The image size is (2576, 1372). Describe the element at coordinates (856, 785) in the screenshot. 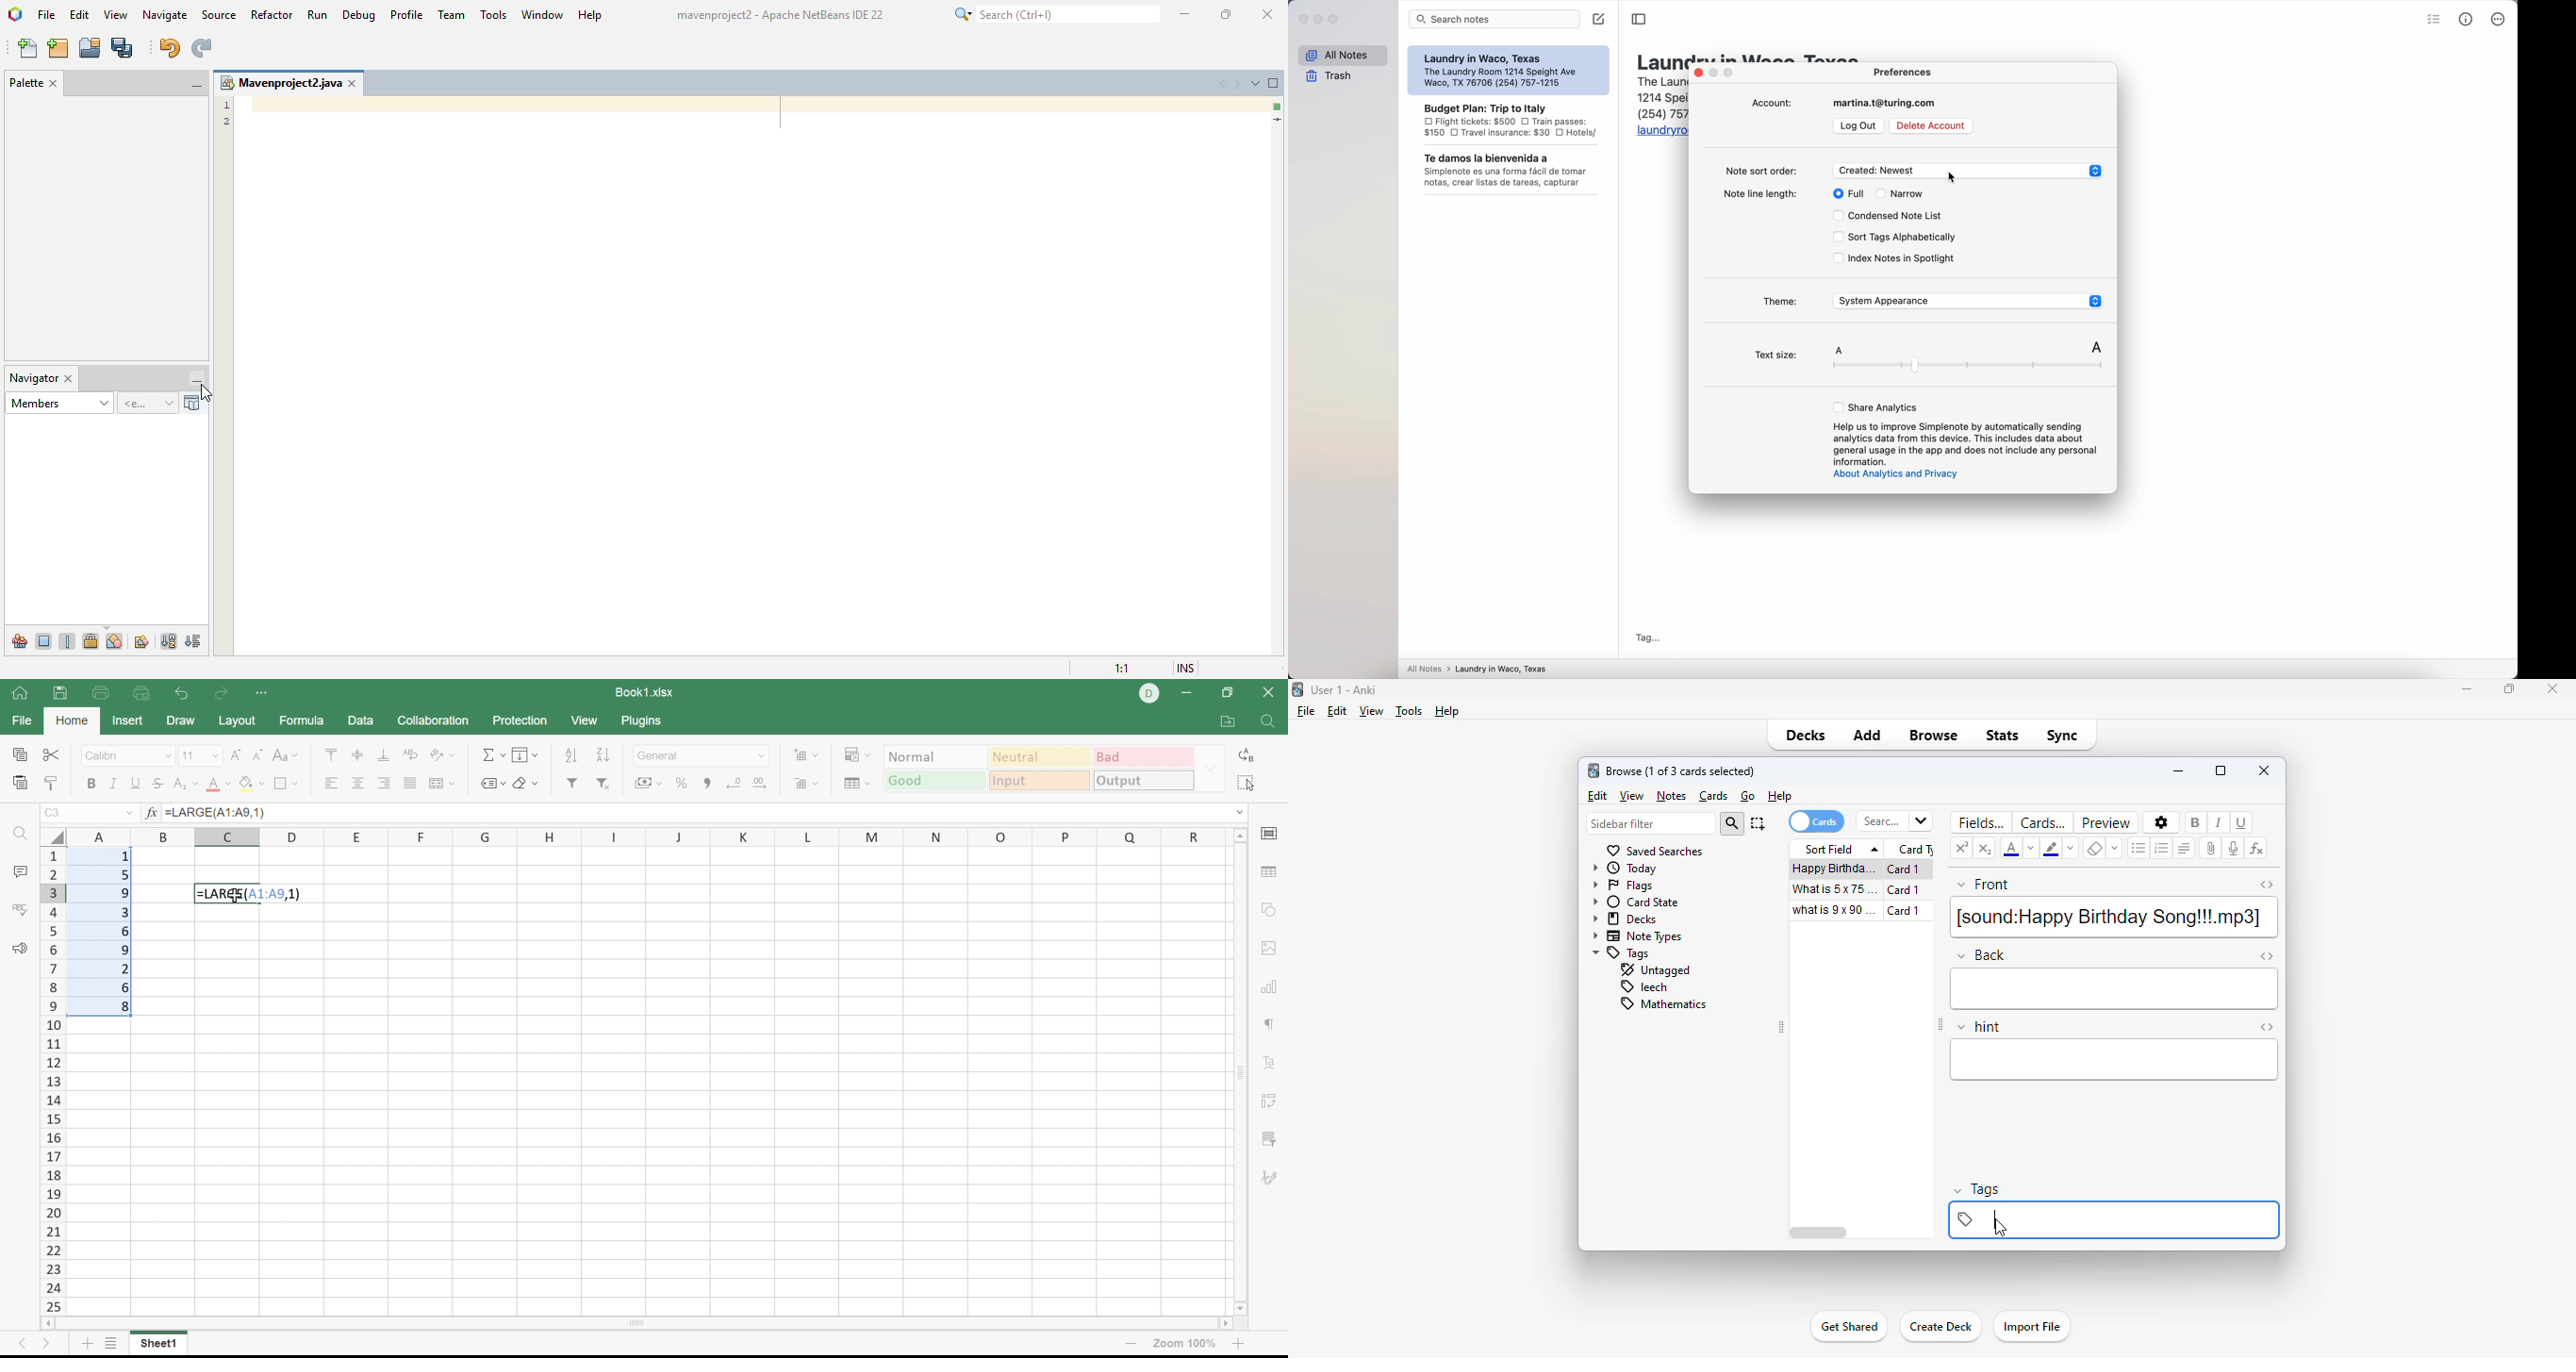

I see `Format table as template` at that location.